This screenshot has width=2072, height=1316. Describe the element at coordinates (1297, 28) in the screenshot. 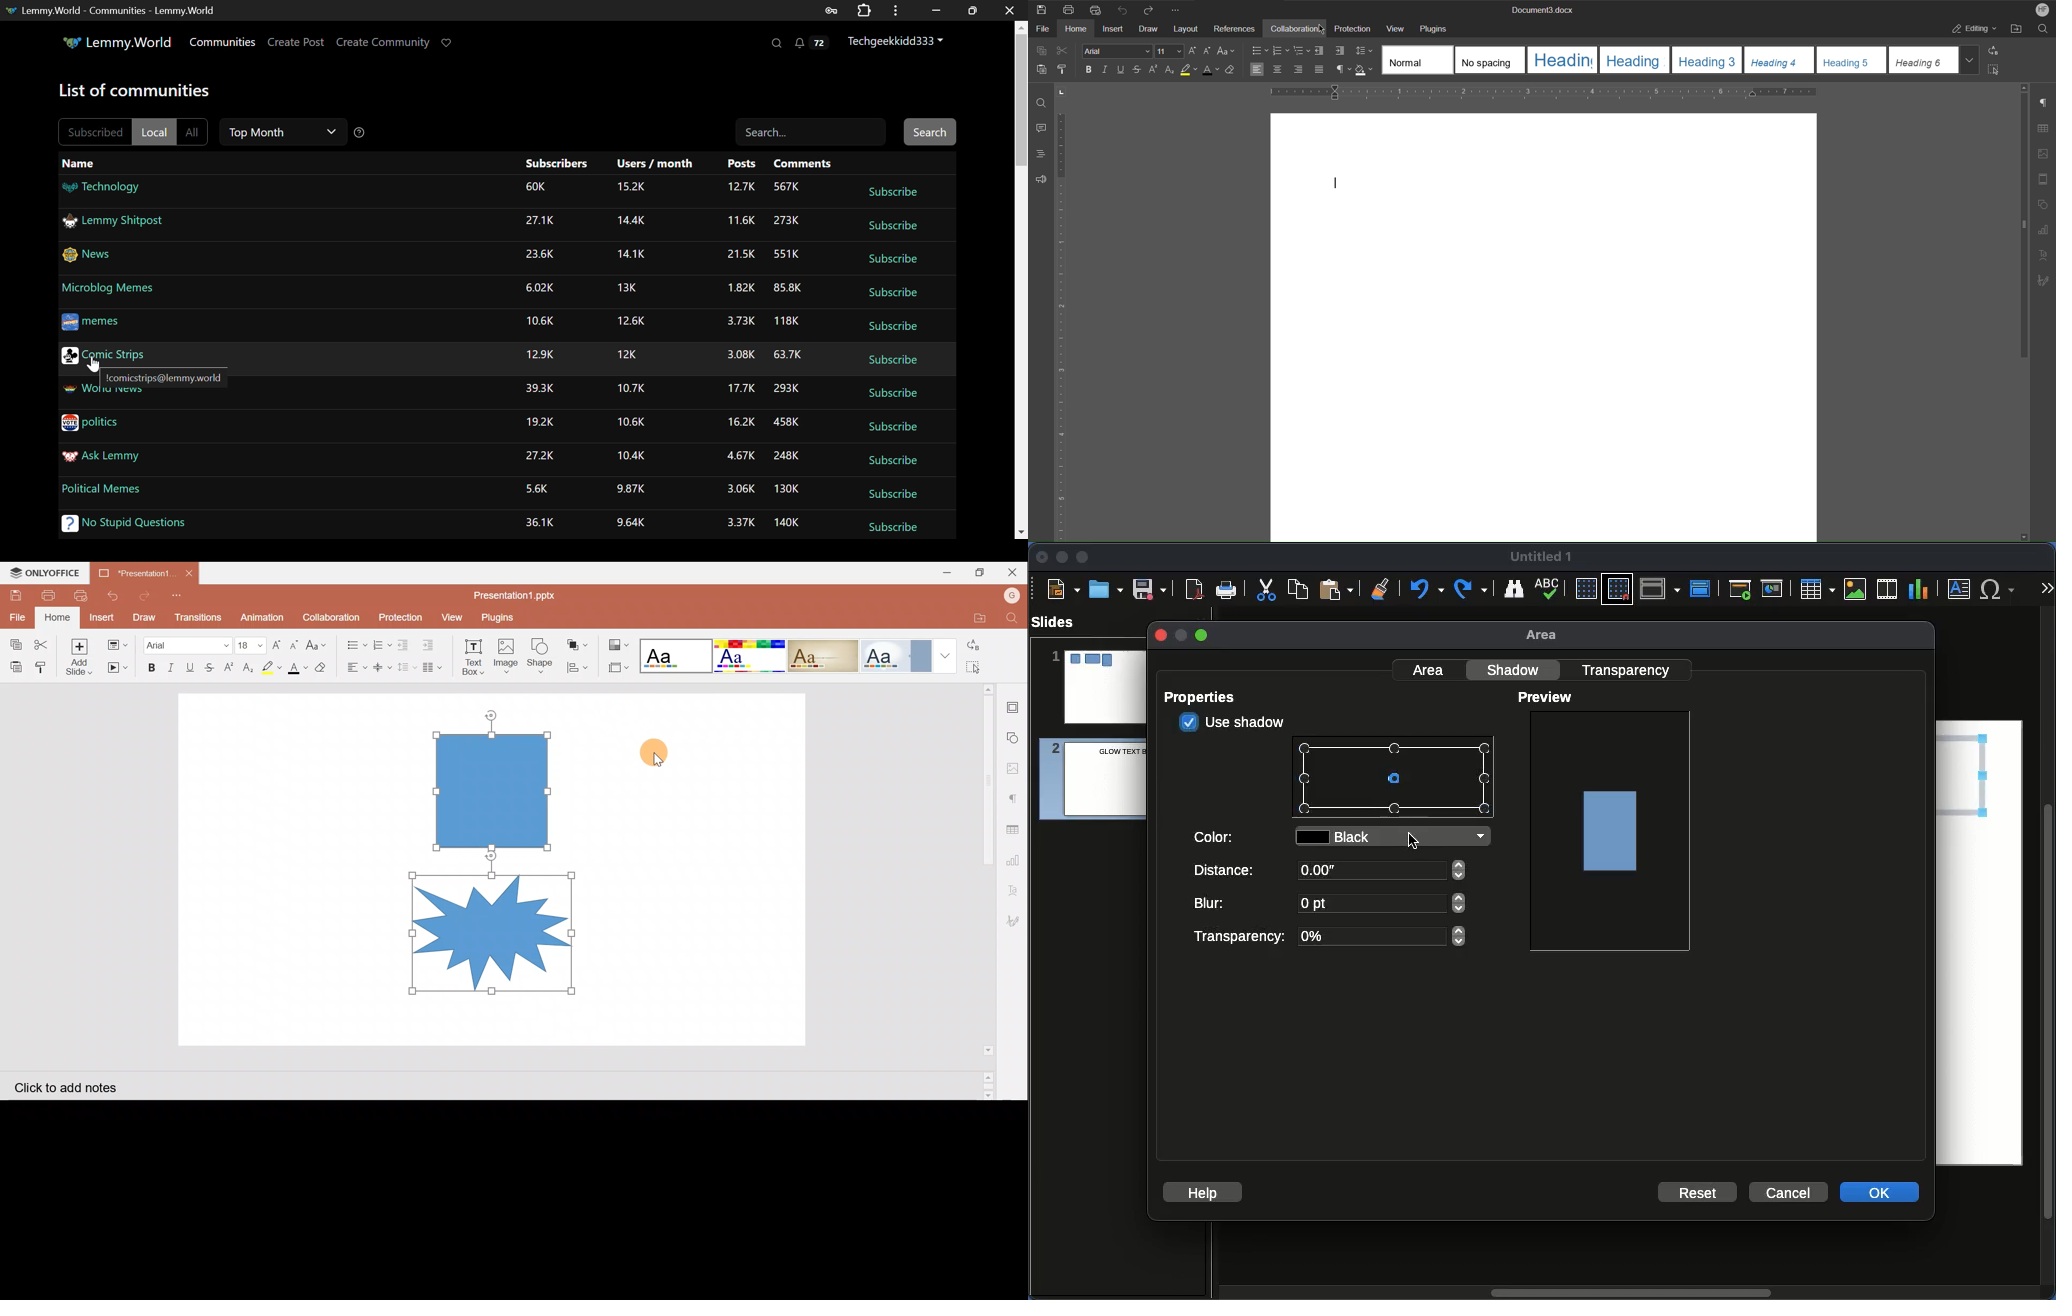

I see `Collaboration` at that location.